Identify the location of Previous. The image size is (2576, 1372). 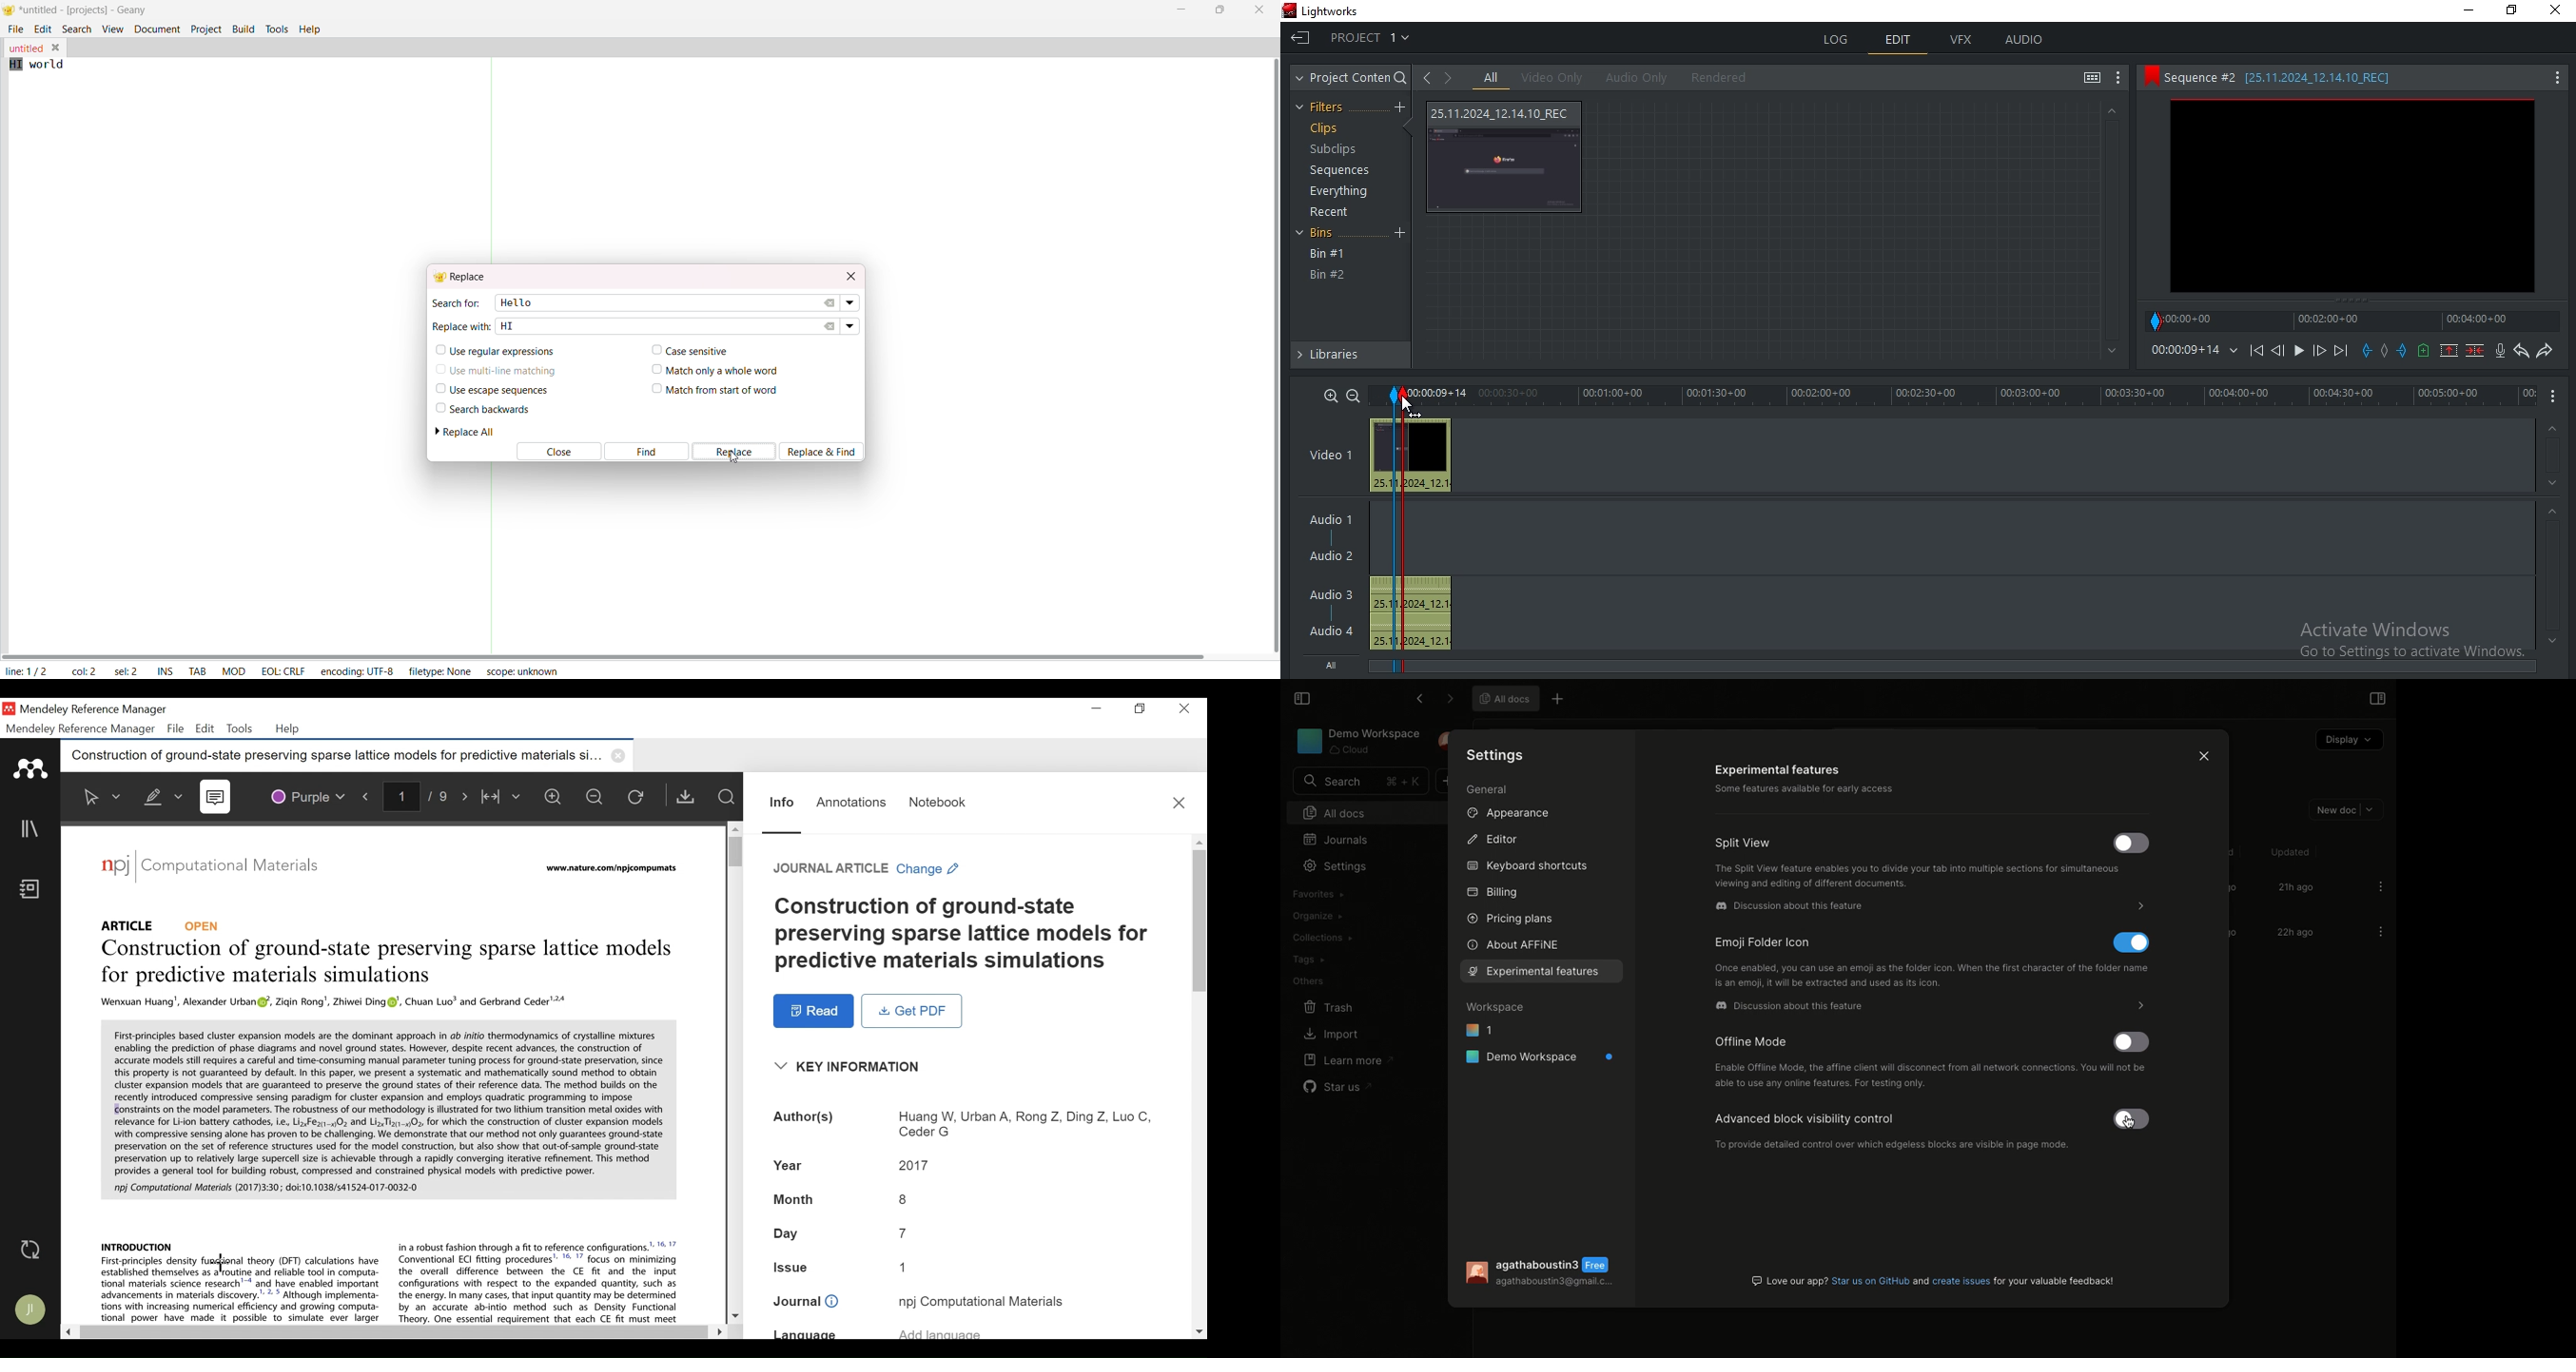
(2277, 350).